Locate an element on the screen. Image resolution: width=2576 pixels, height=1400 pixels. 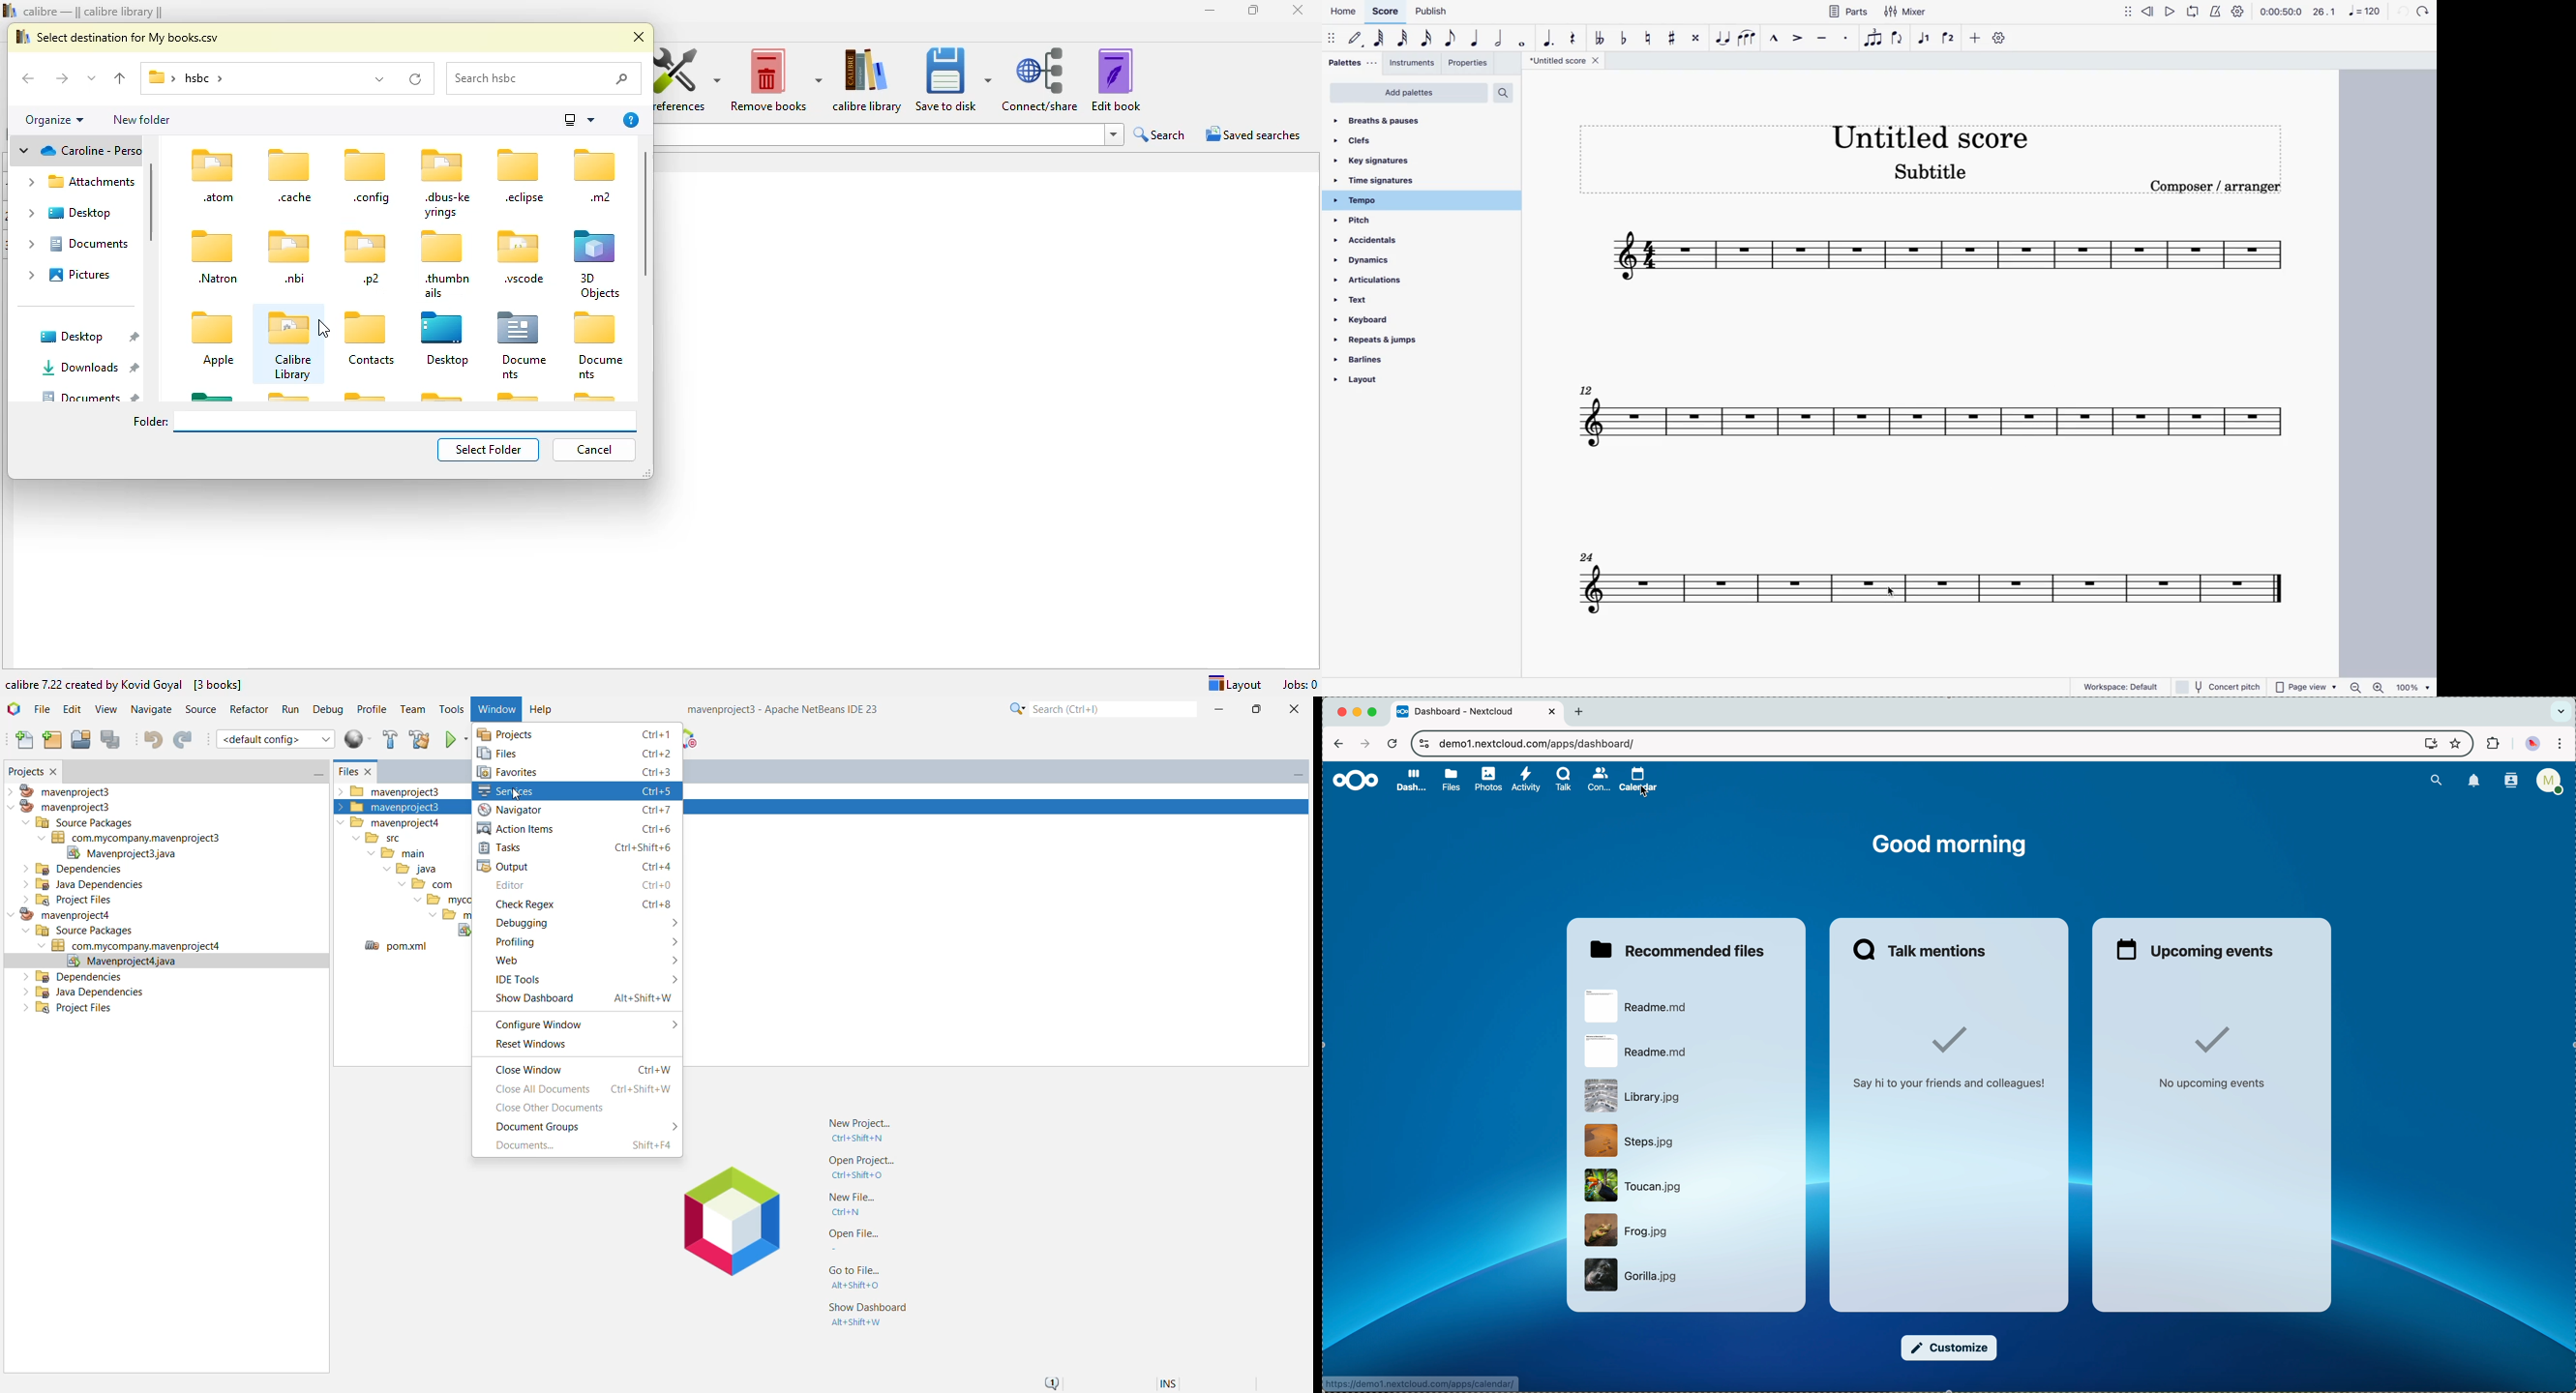
folders is located at coordinates (77, 222).